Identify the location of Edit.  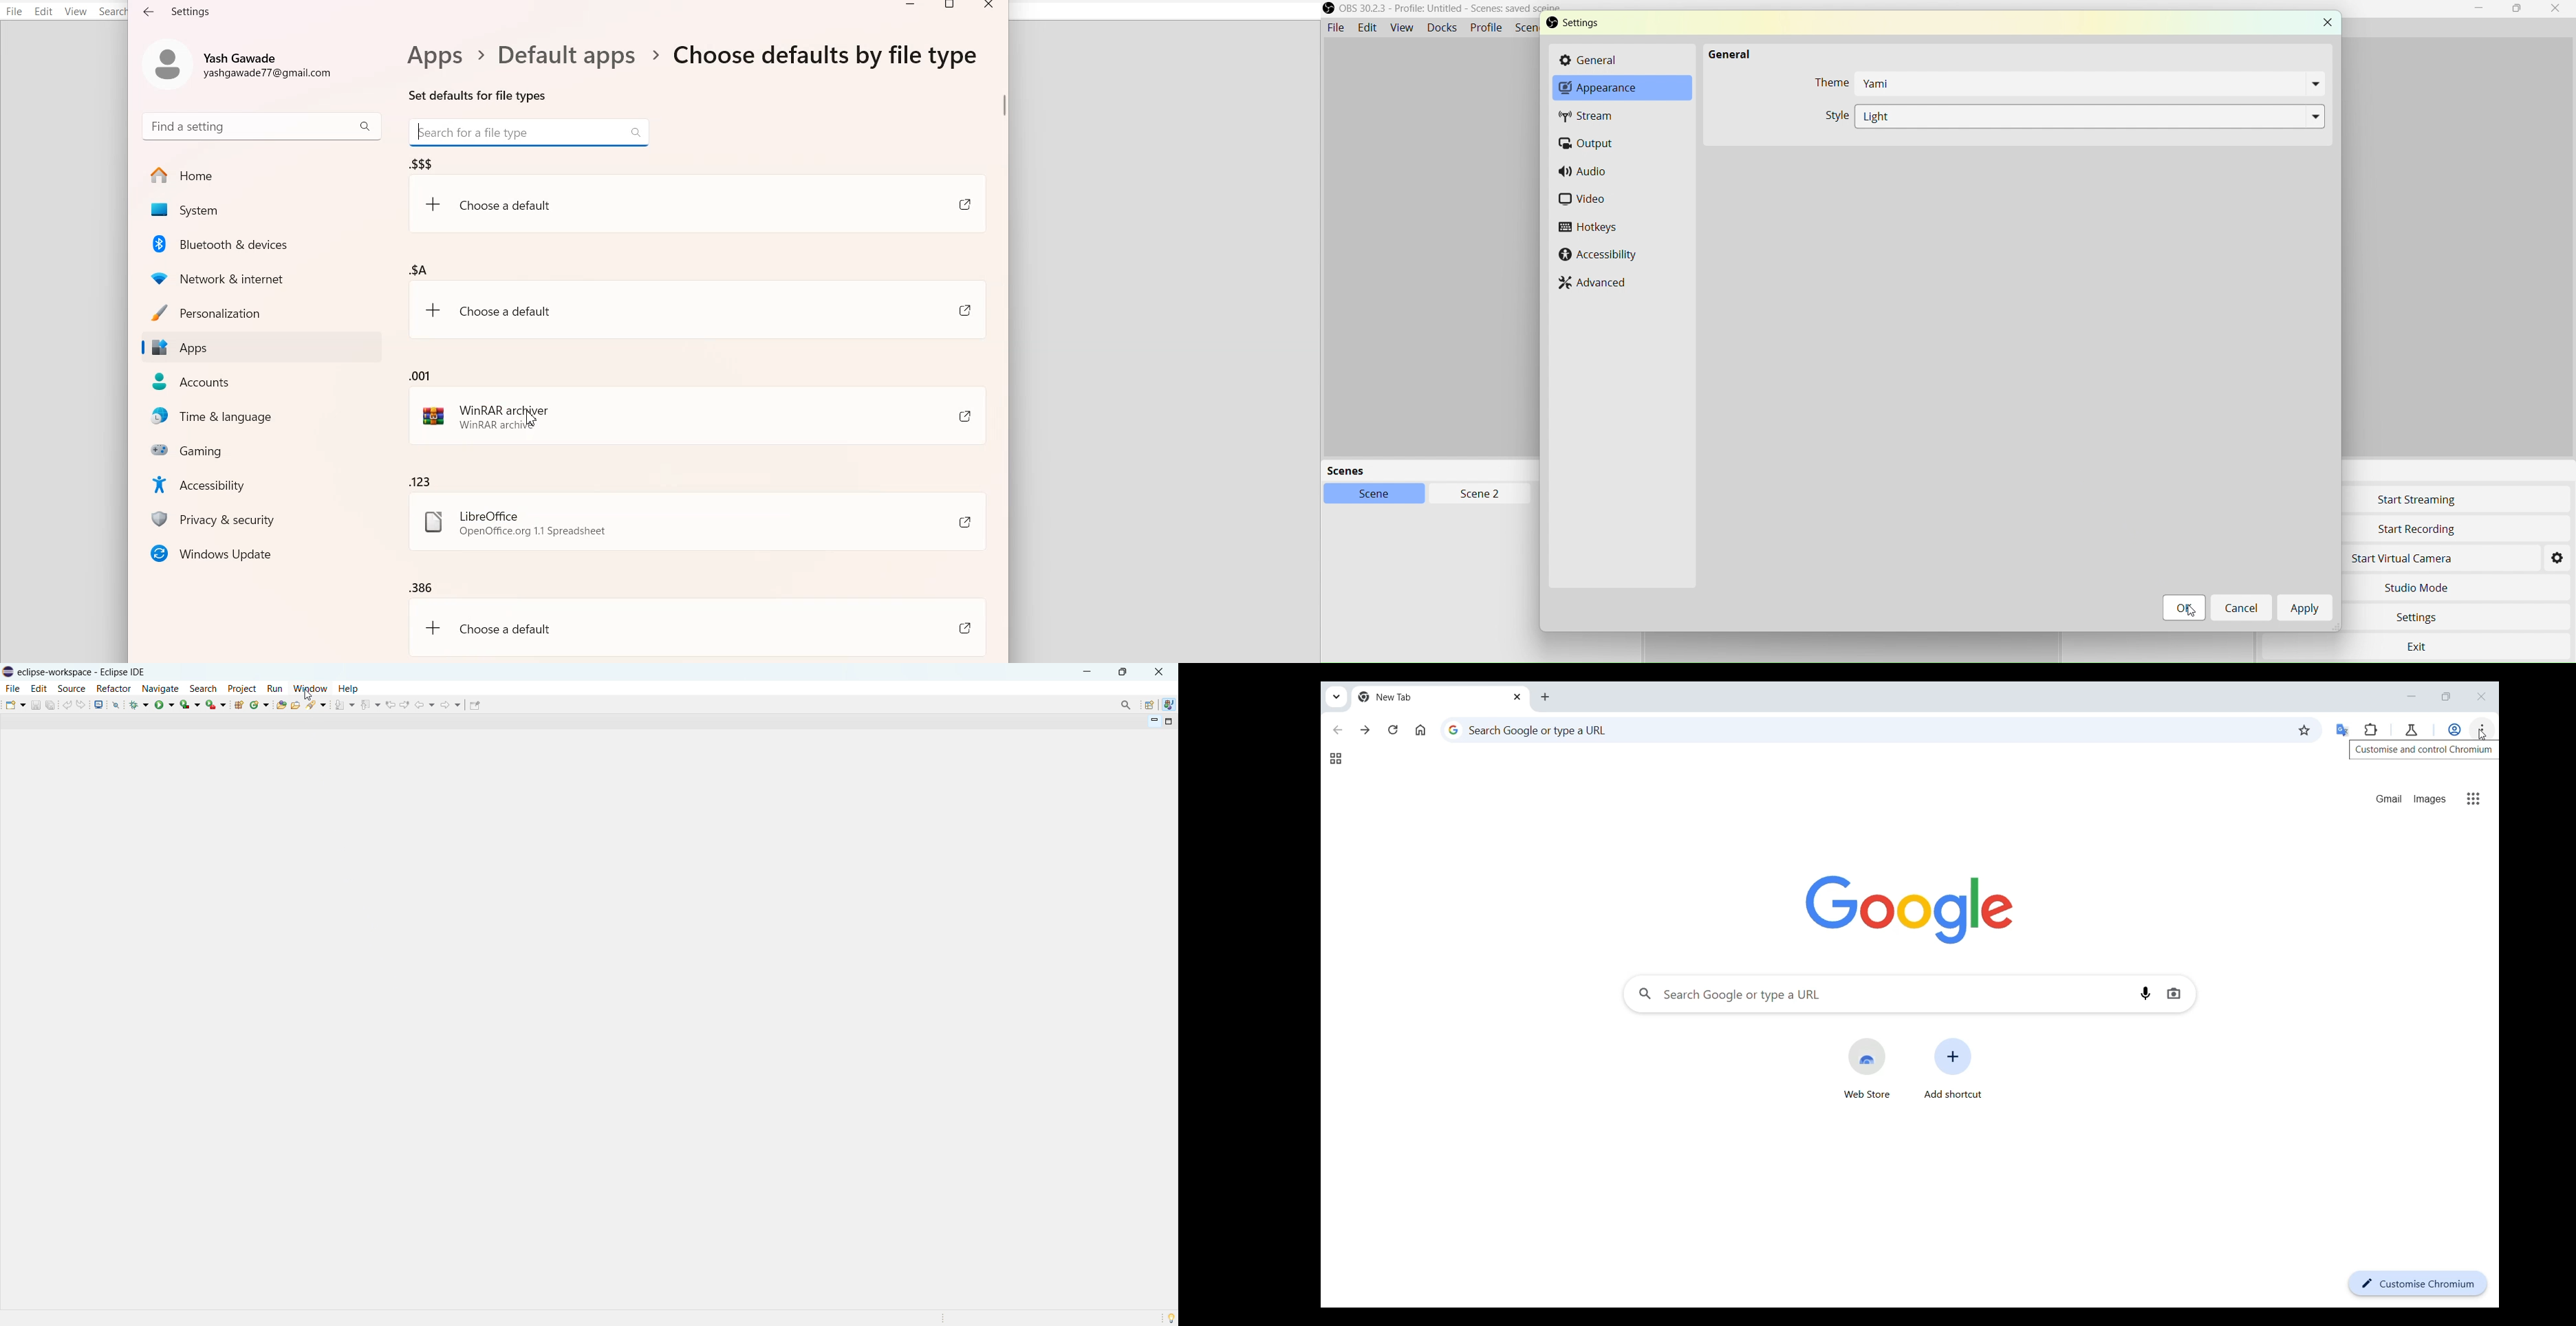
(44, 11).